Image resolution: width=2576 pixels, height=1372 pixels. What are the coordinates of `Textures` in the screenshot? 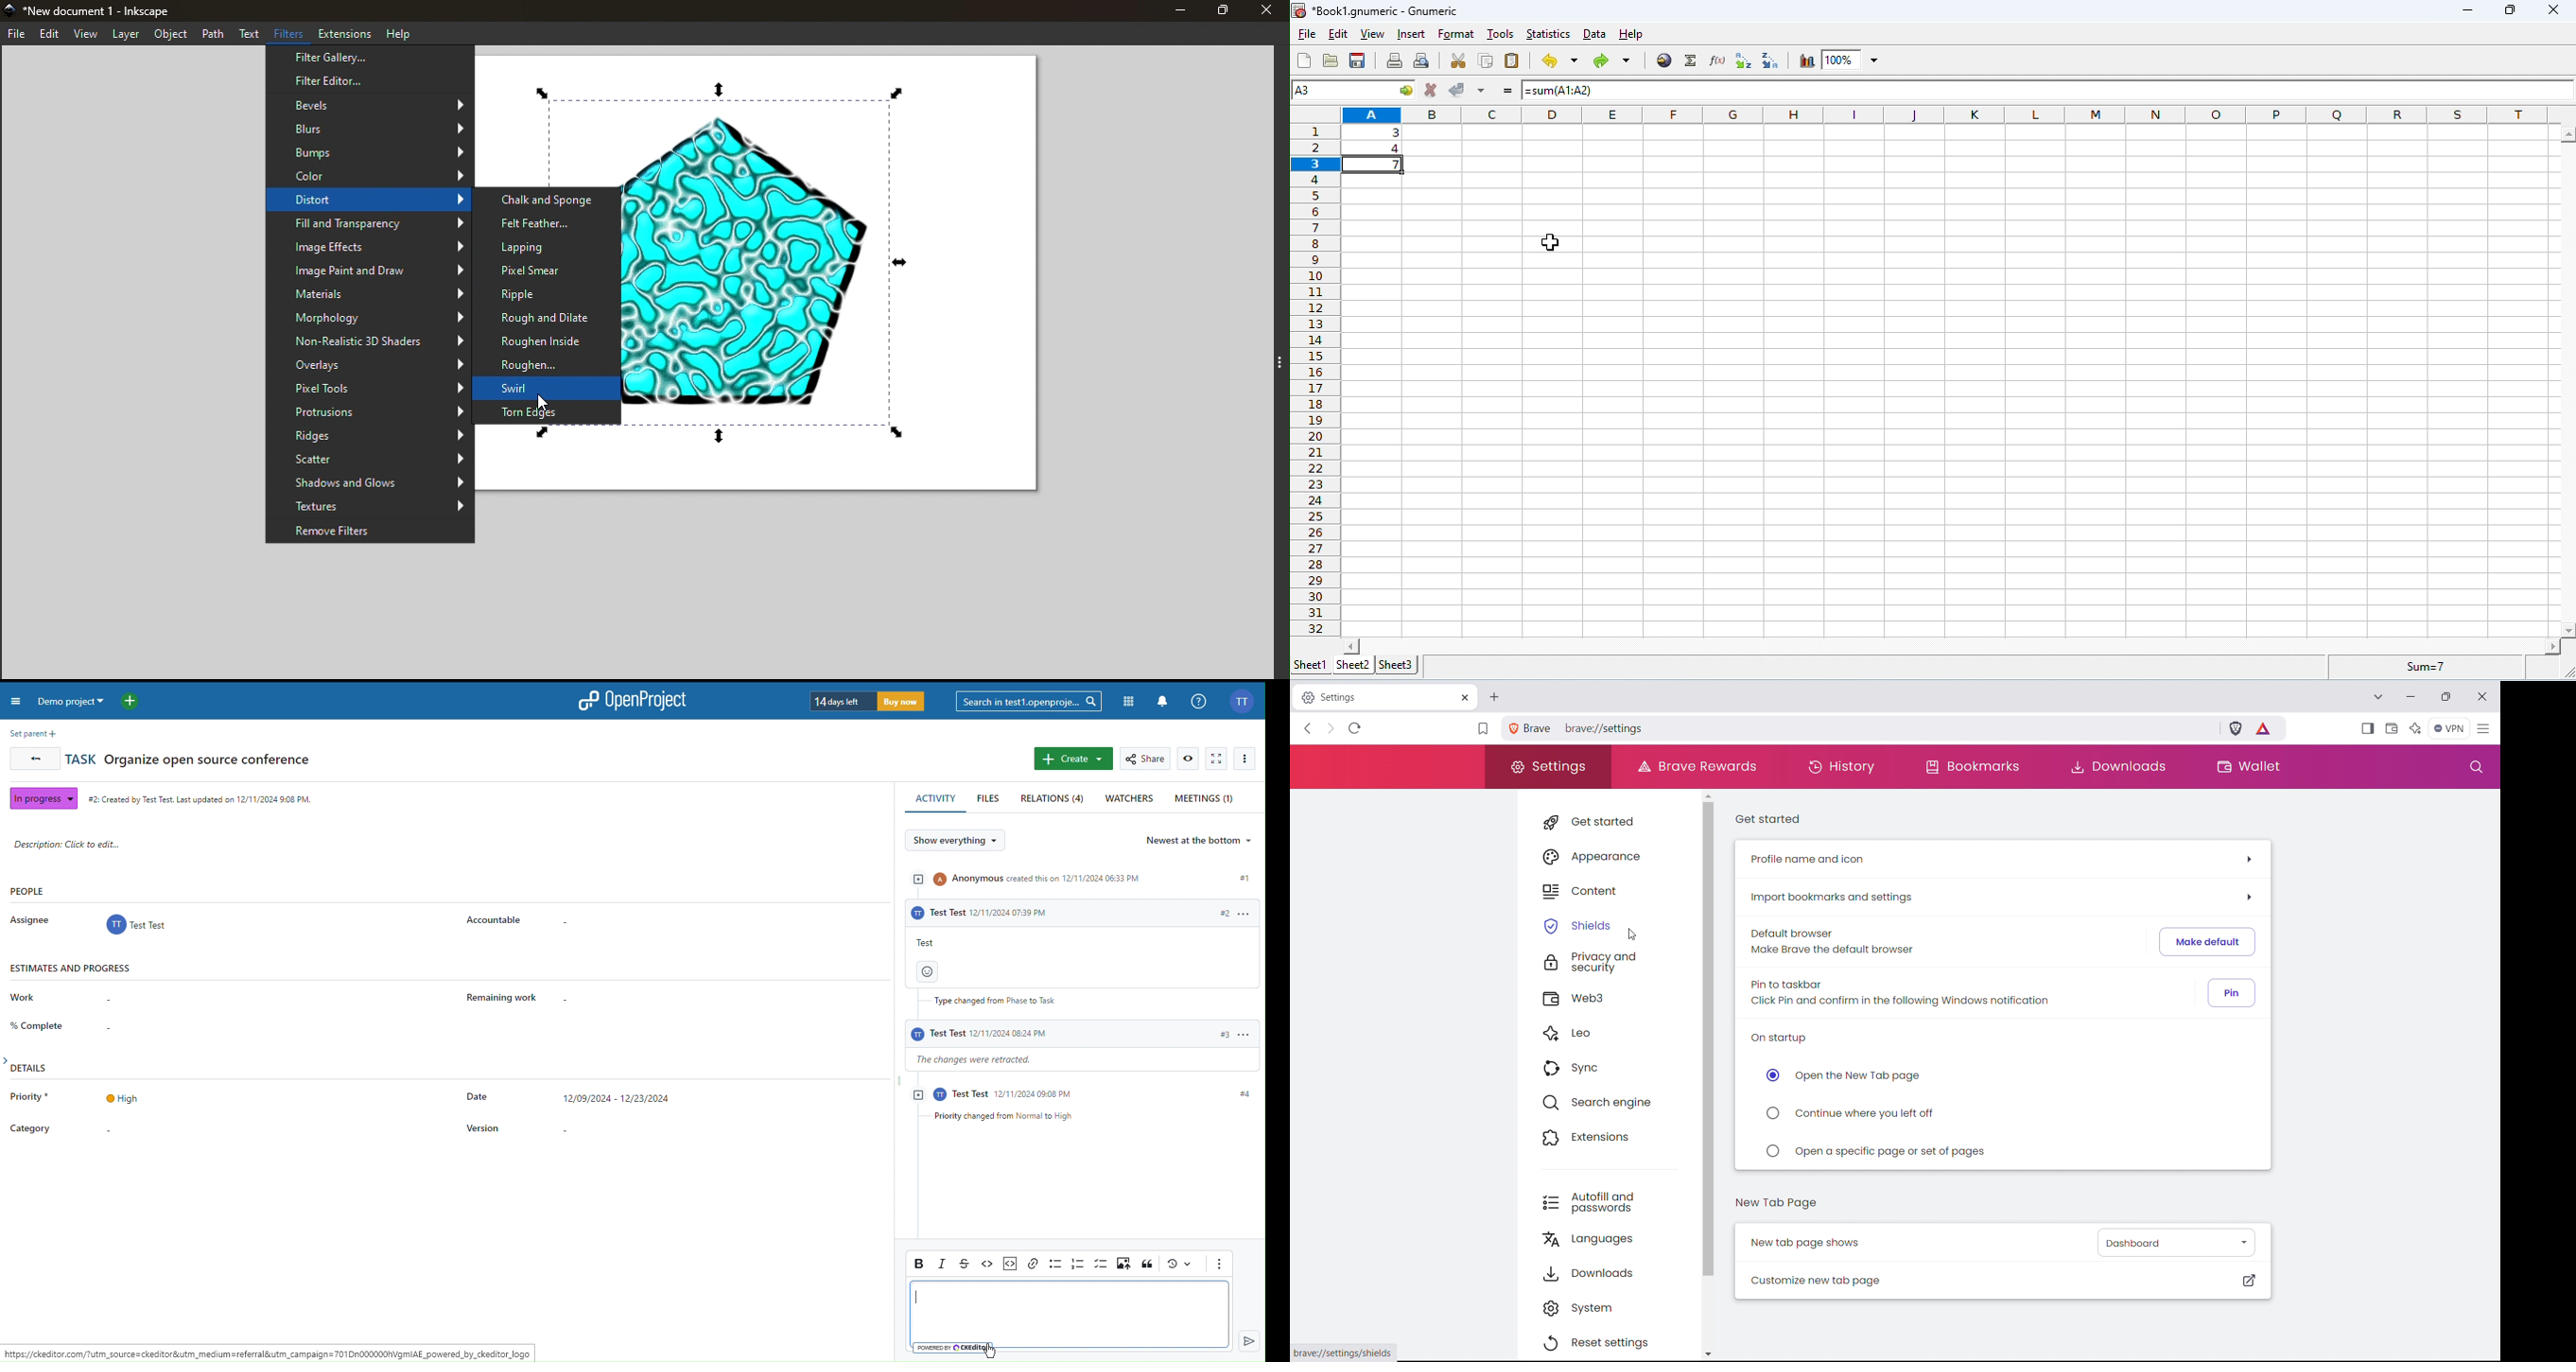 It's located at (371, 508).